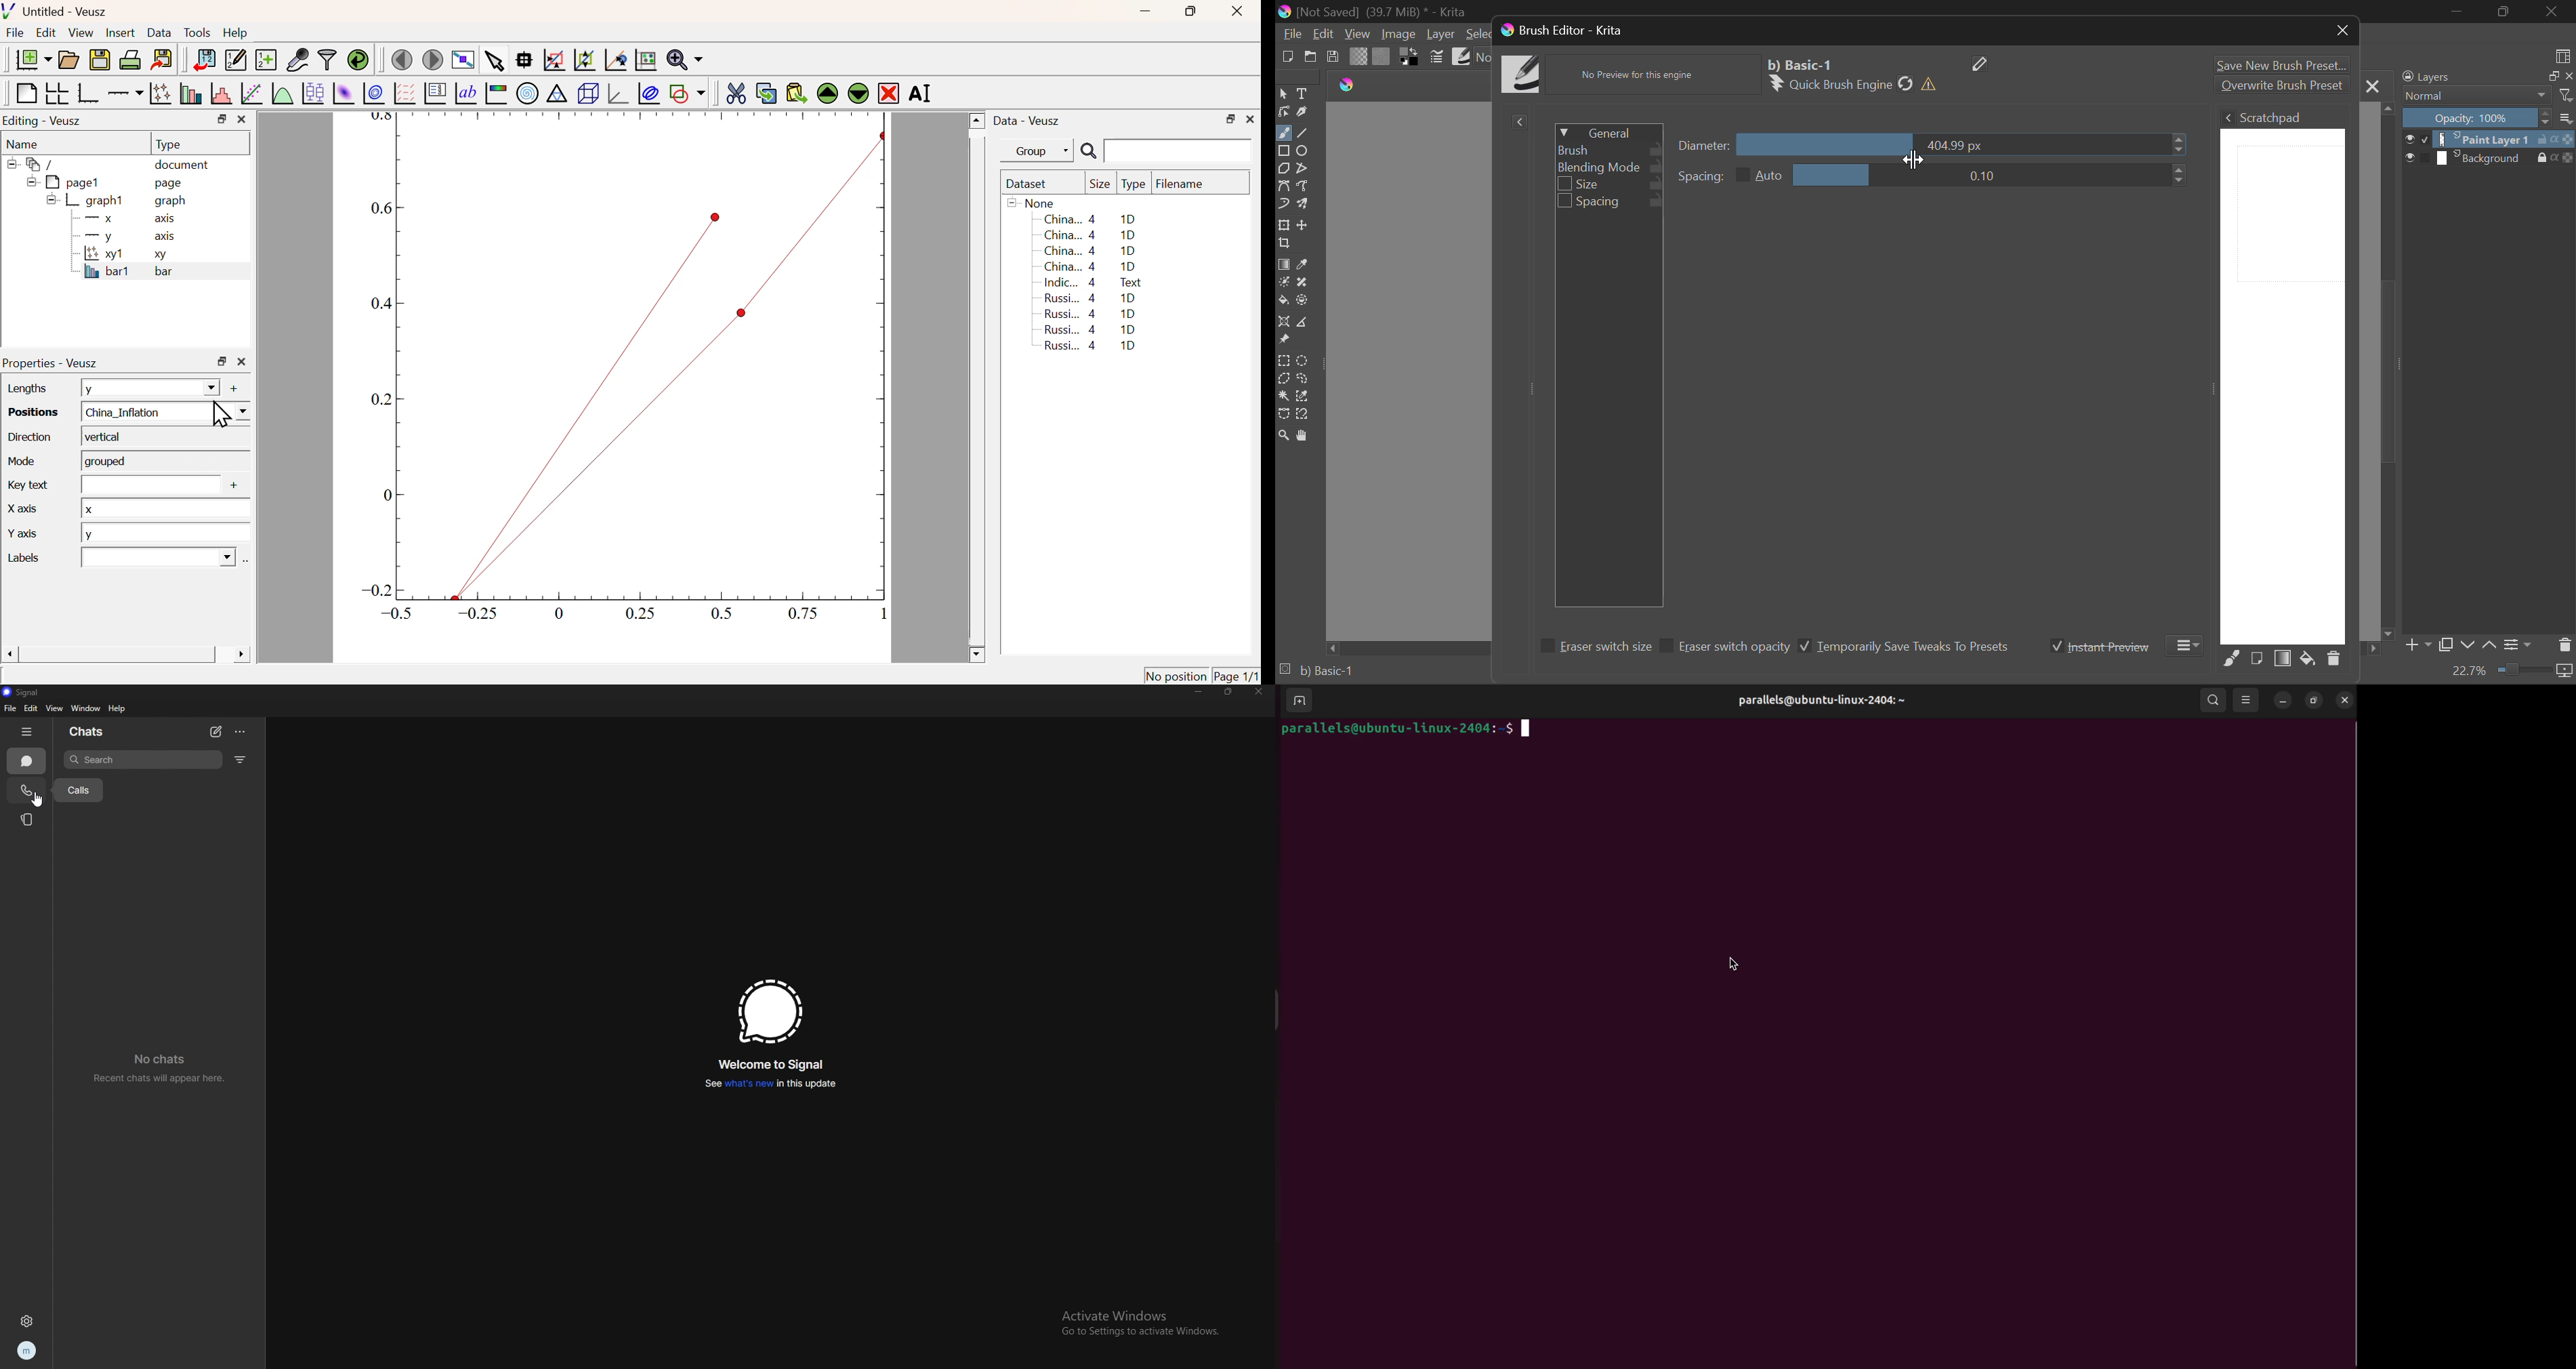  I want to click on Selected Brush, so click(1803, 64).